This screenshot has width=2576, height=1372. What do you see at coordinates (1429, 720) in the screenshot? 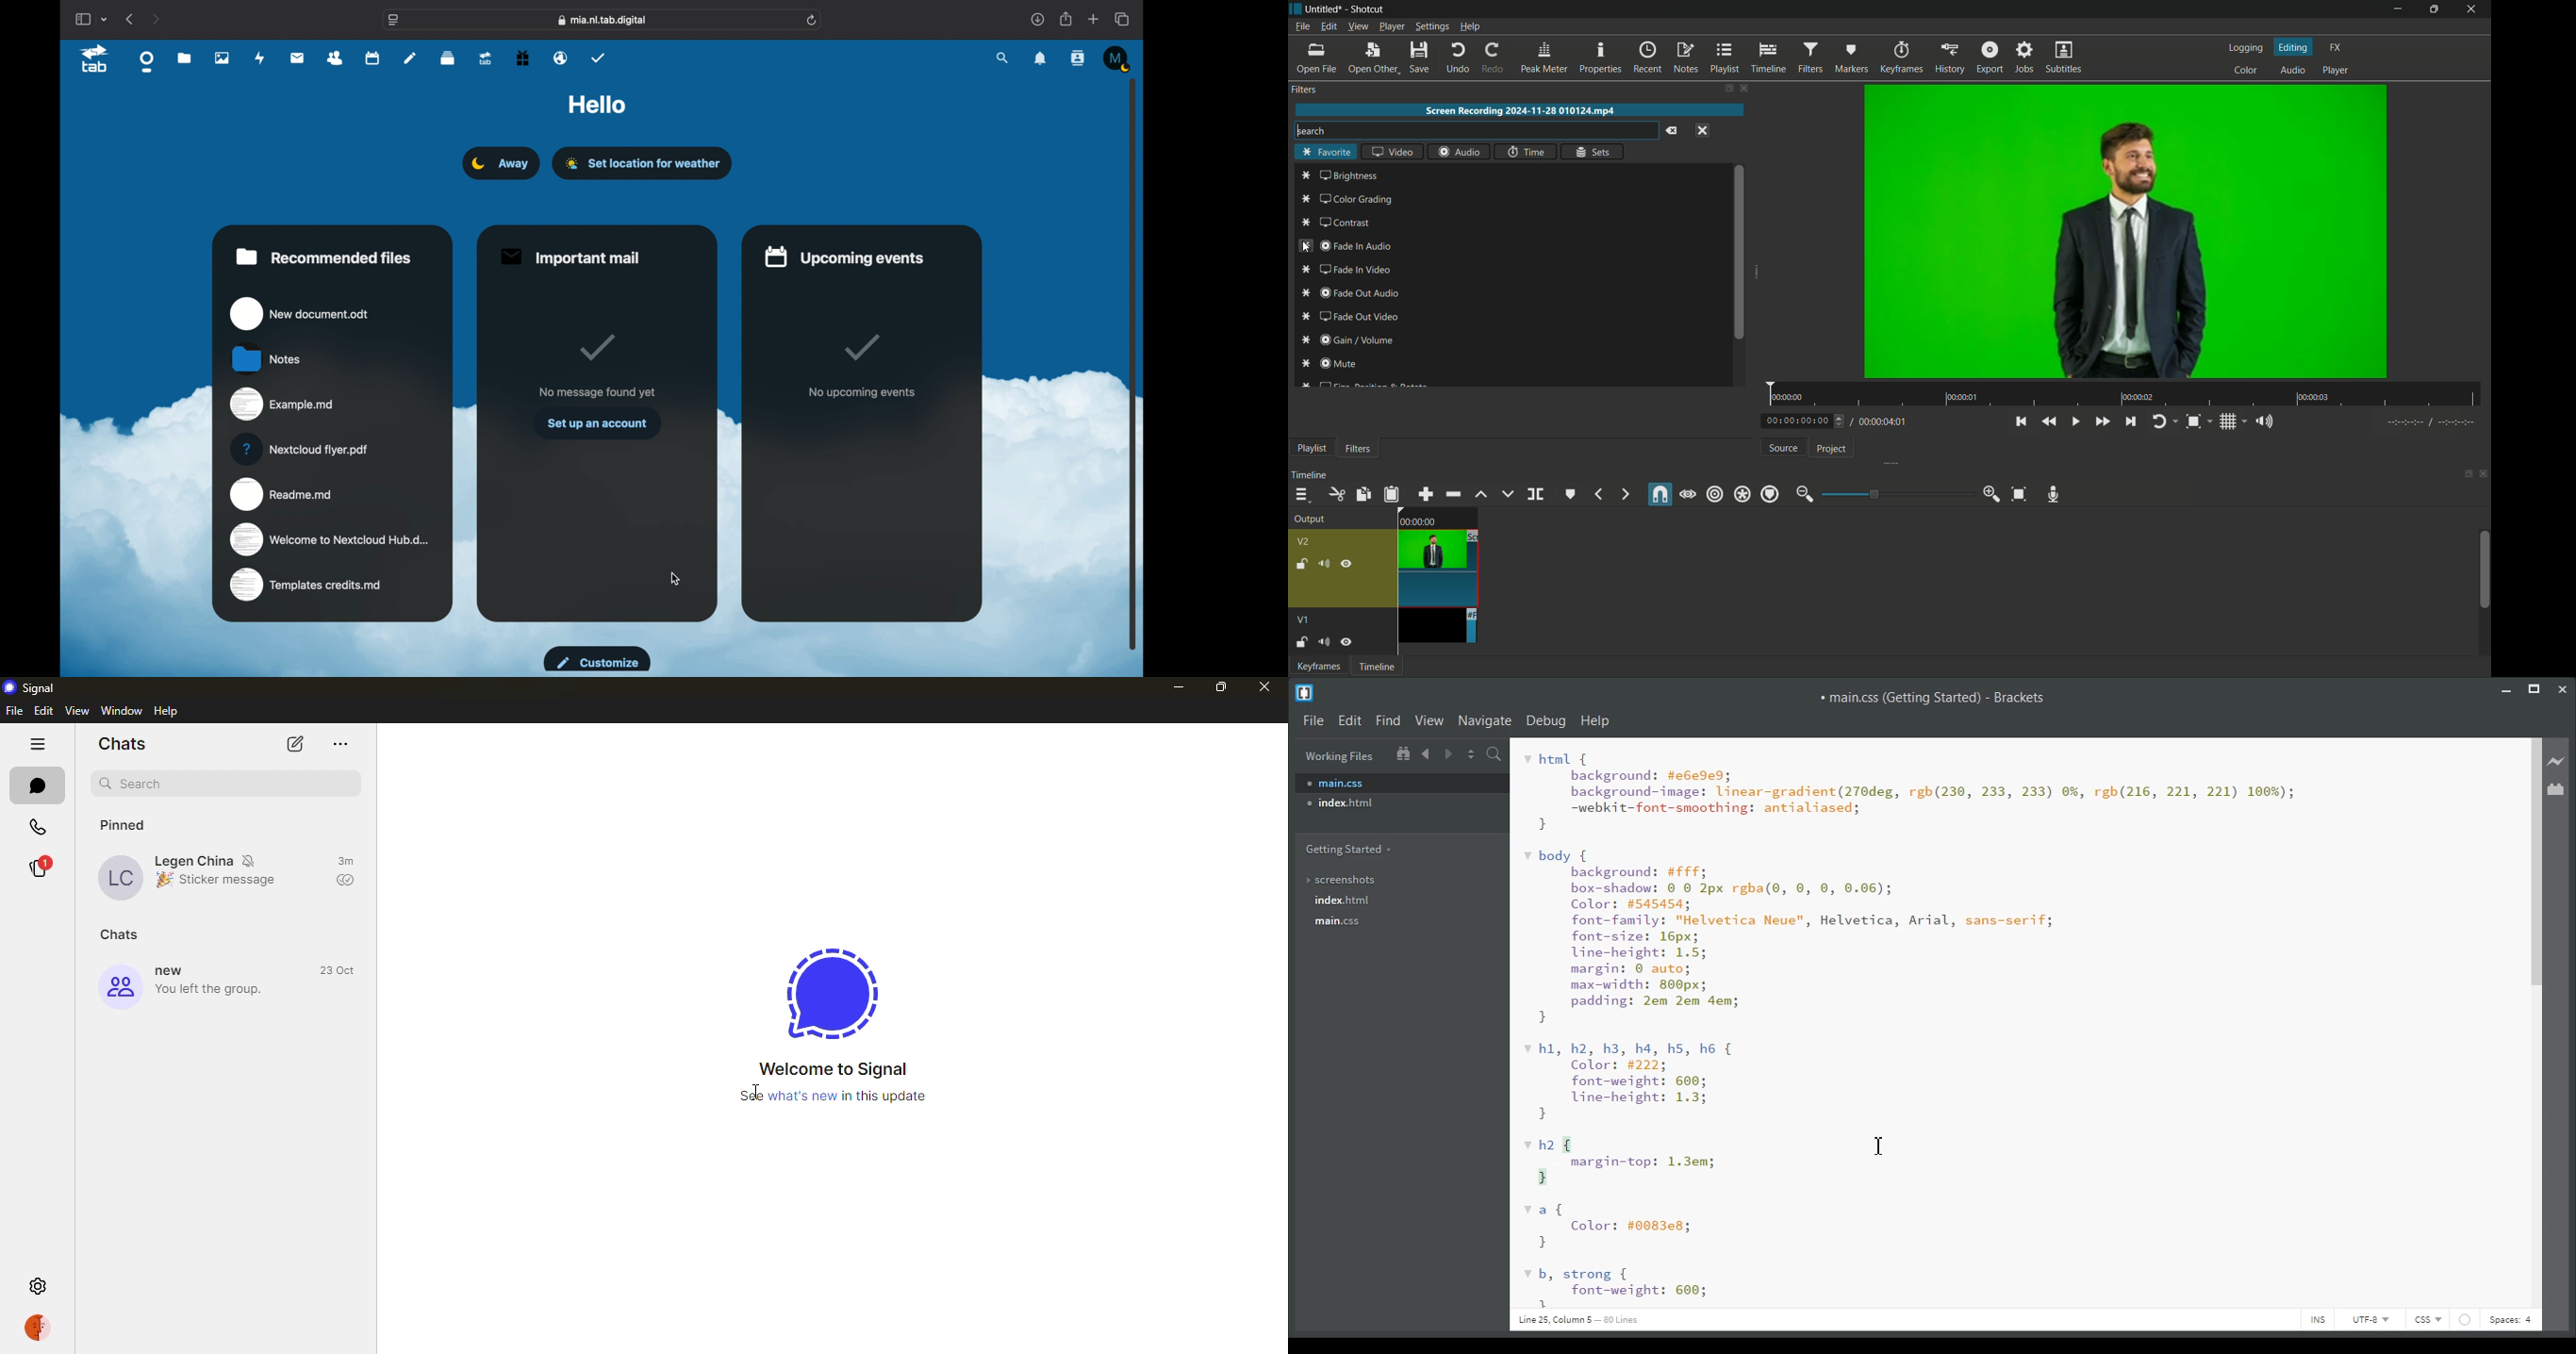
I see `View` at bounding box center [1429, 720].